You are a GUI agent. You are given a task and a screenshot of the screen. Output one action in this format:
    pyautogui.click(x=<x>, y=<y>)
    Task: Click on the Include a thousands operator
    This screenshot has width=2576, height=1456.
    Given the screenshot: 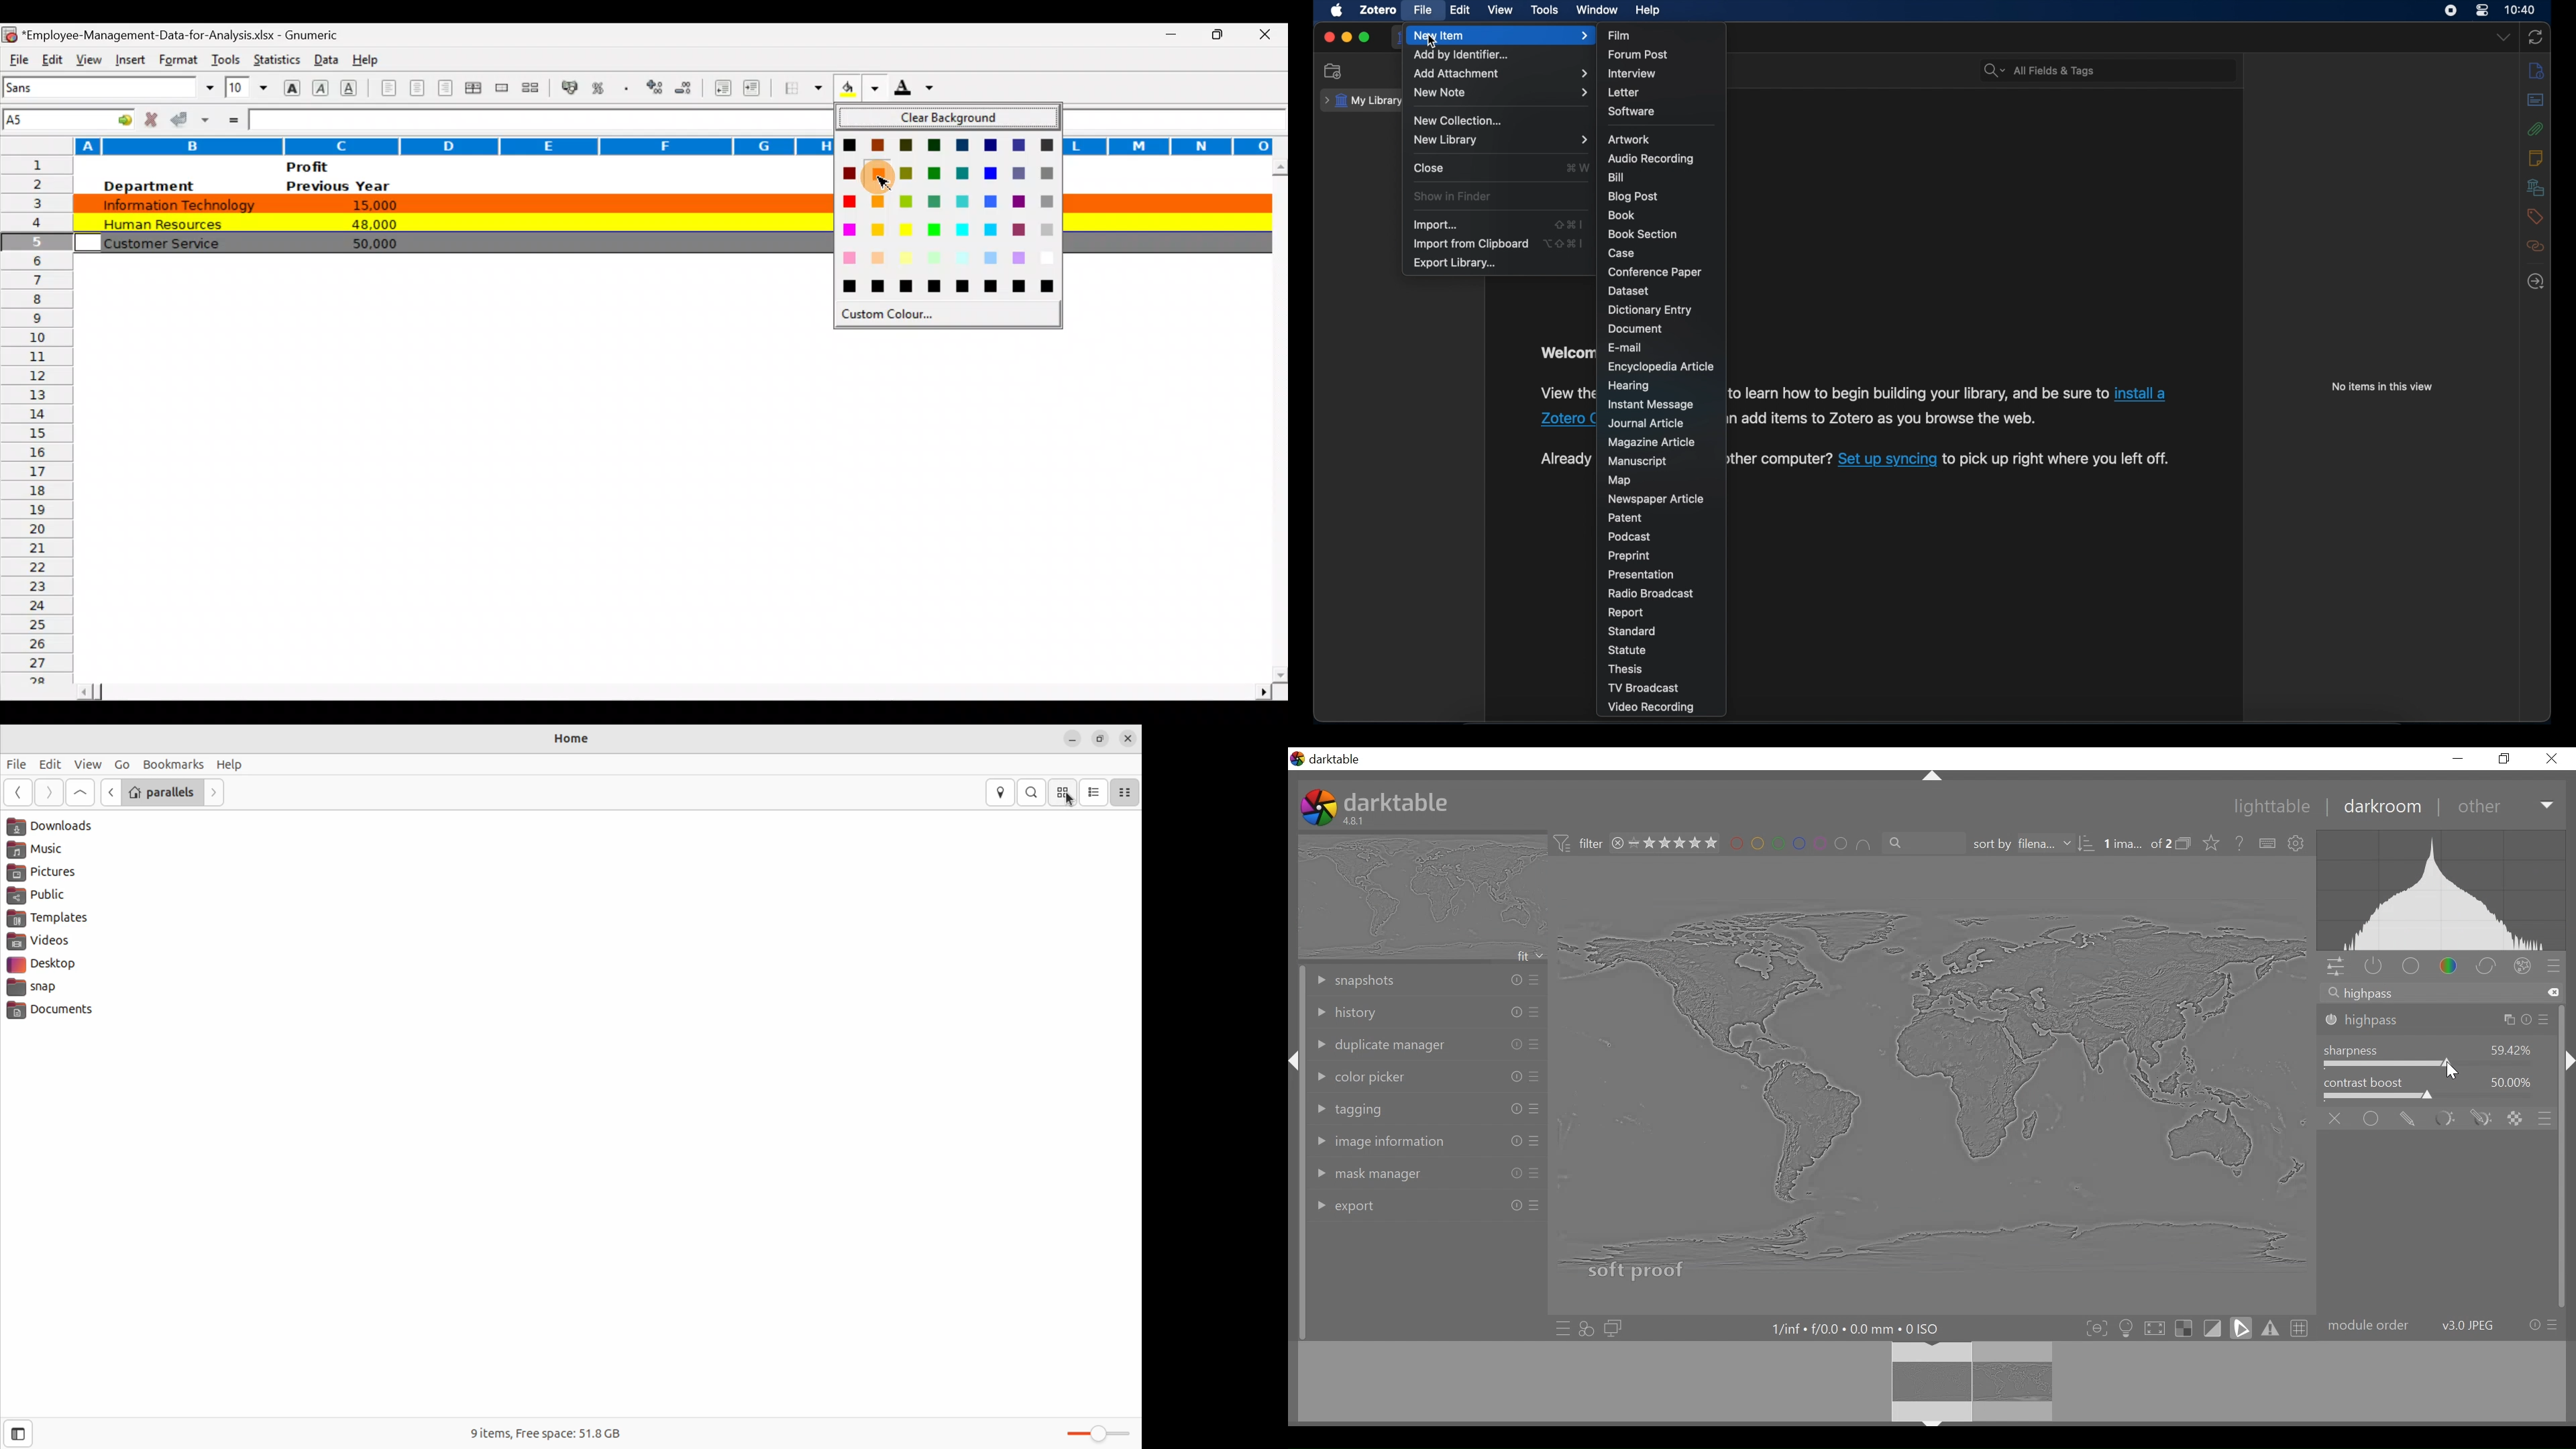 What is the action you would take?
    pyautogui.click(x=629, y=89)
    